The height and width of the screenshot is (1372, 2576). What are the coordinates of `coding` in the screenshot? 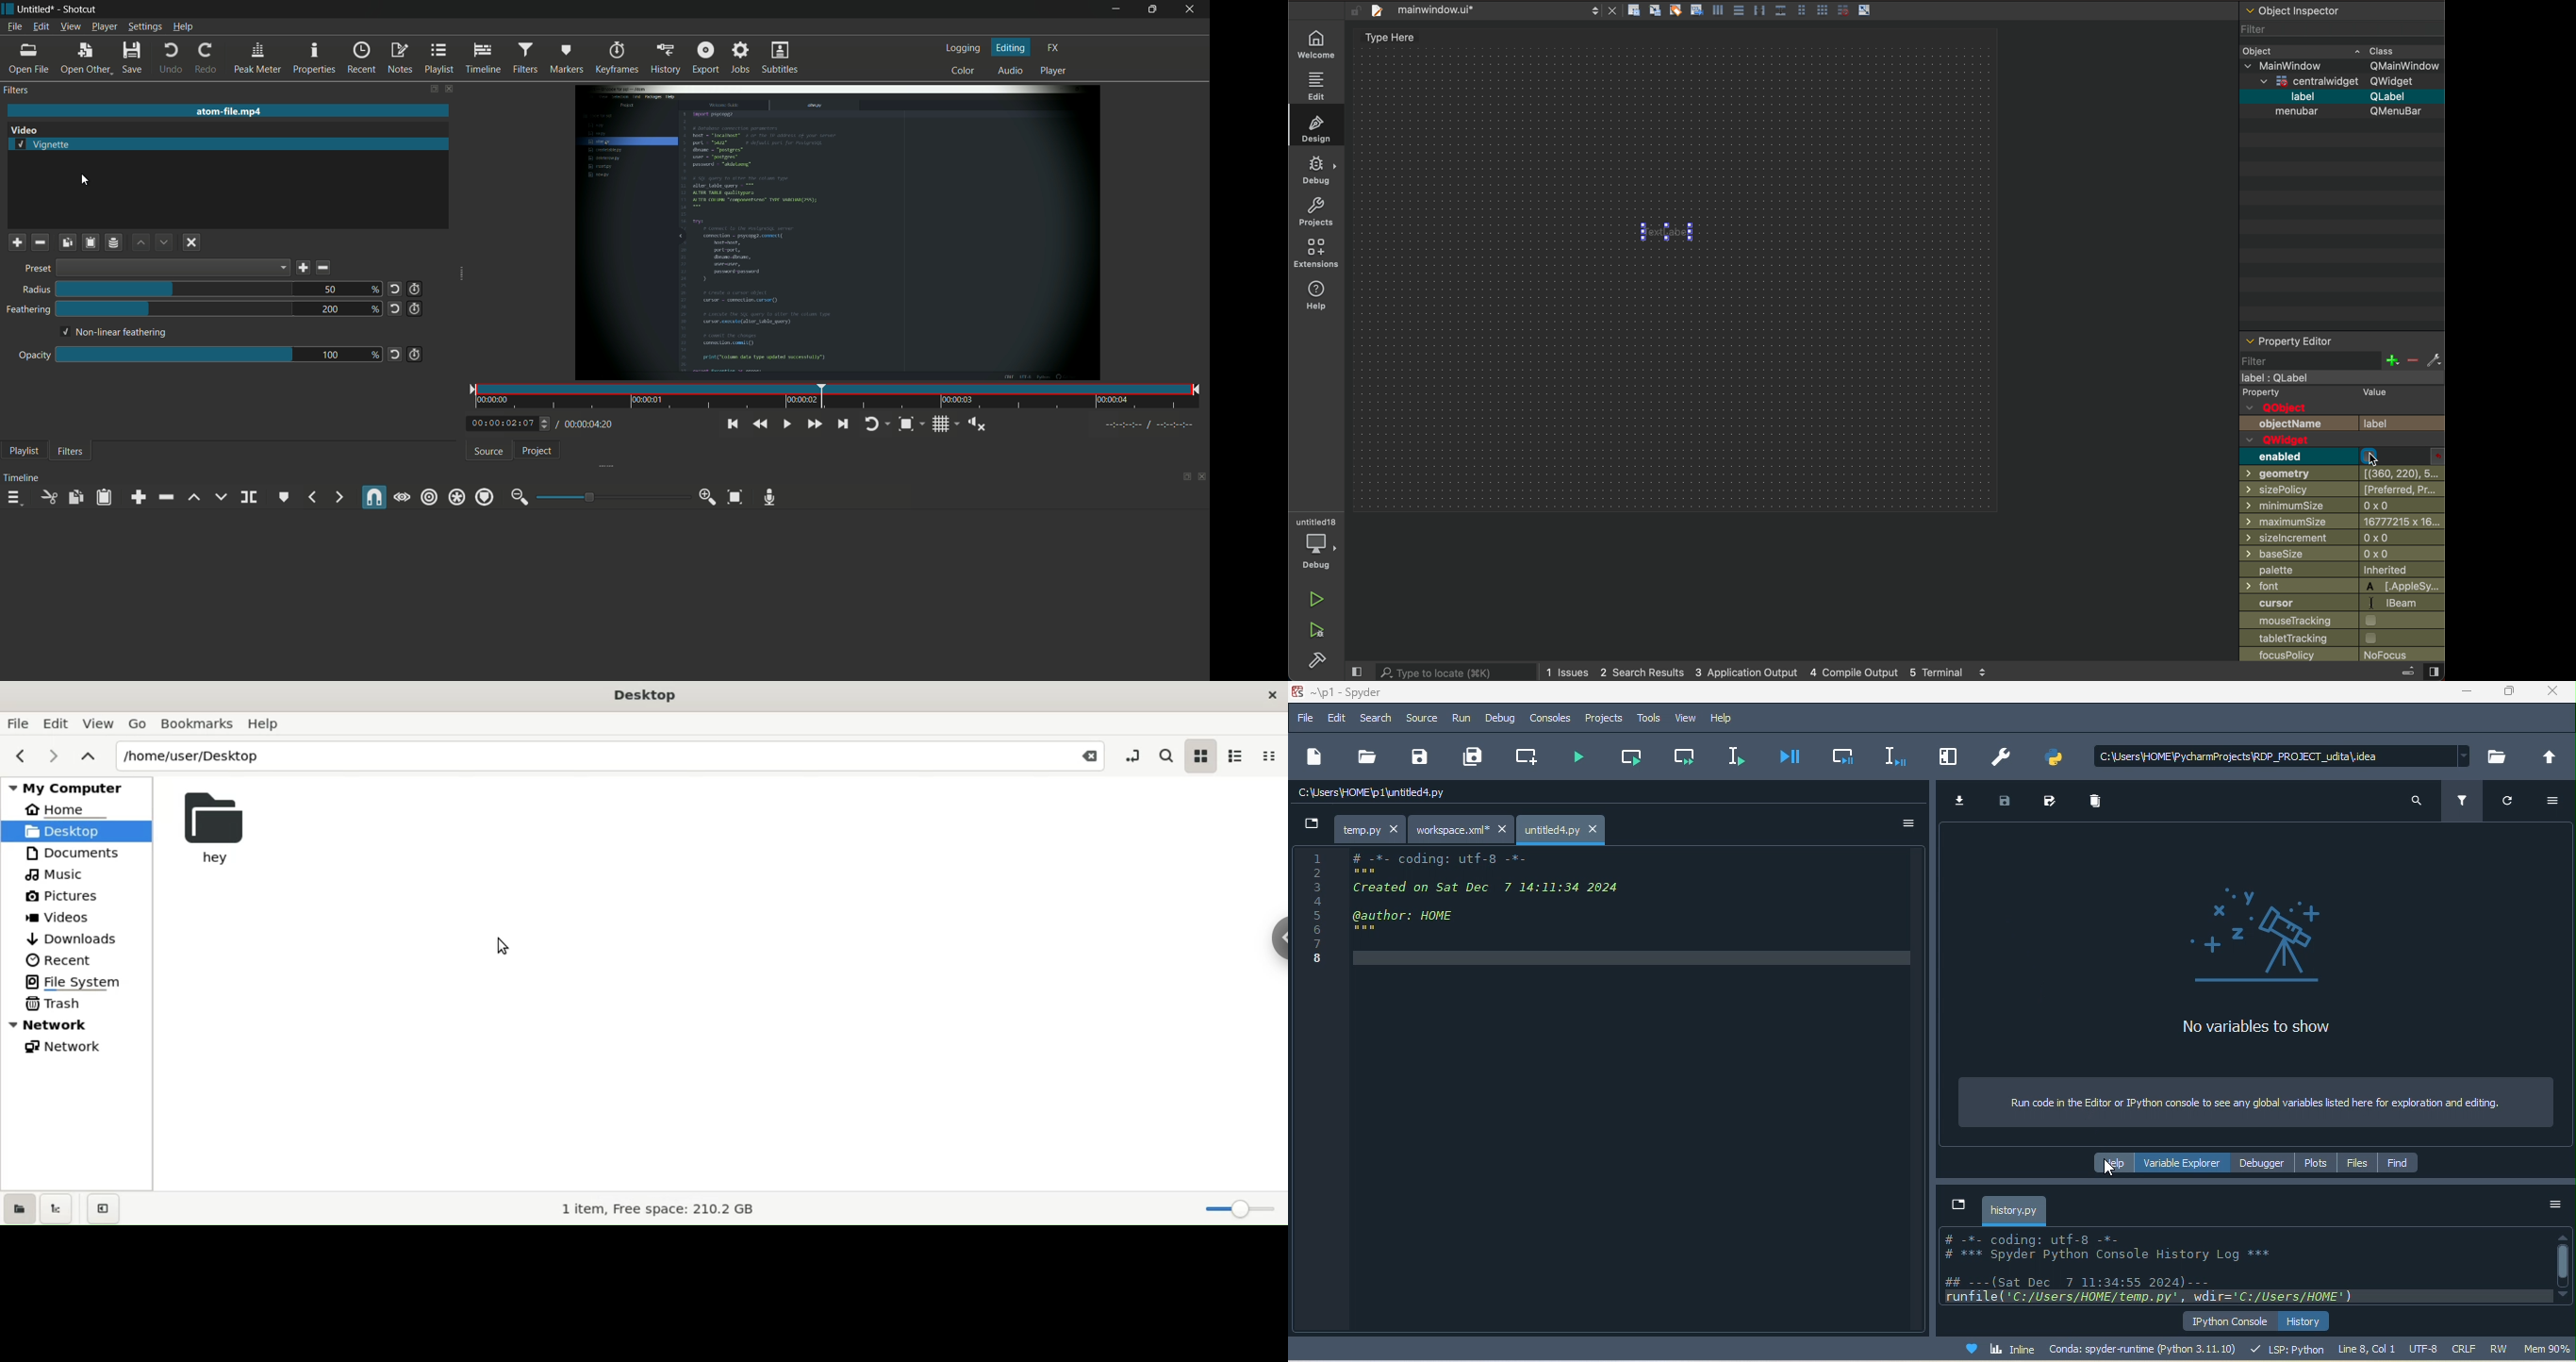 It's located at (1604, 905).